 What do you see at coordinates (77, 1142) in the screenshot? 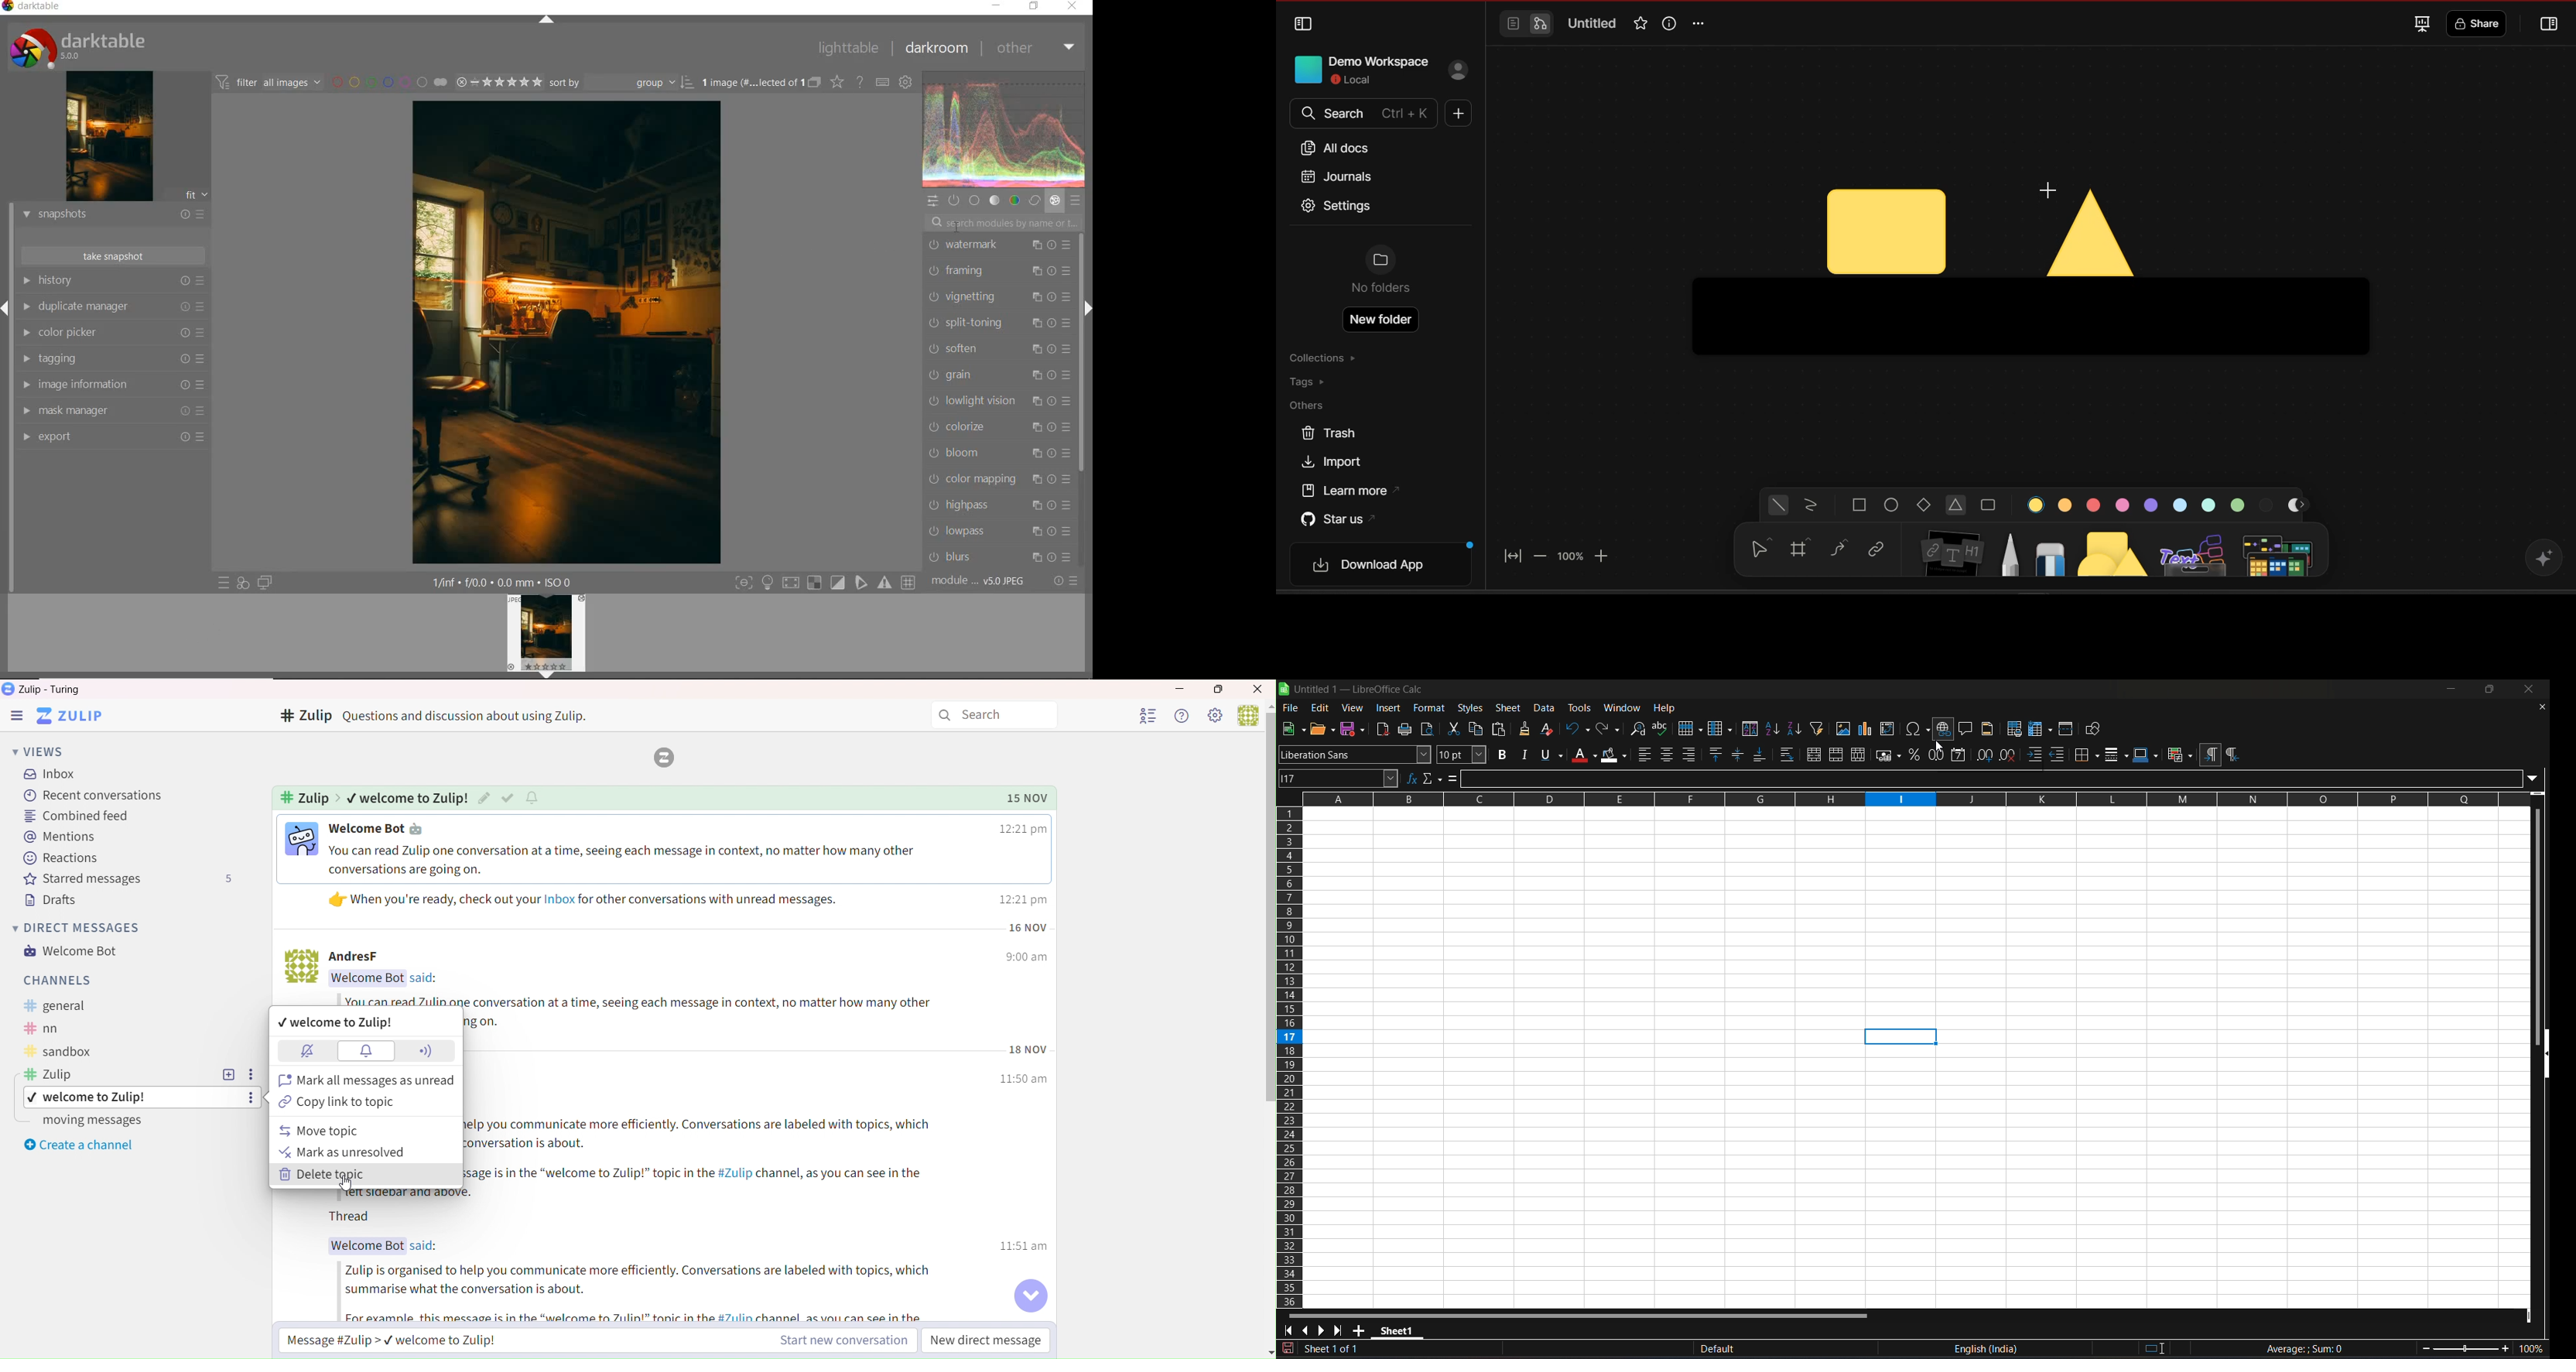
I see `Create a channel` at bounding box center [77, 1142].